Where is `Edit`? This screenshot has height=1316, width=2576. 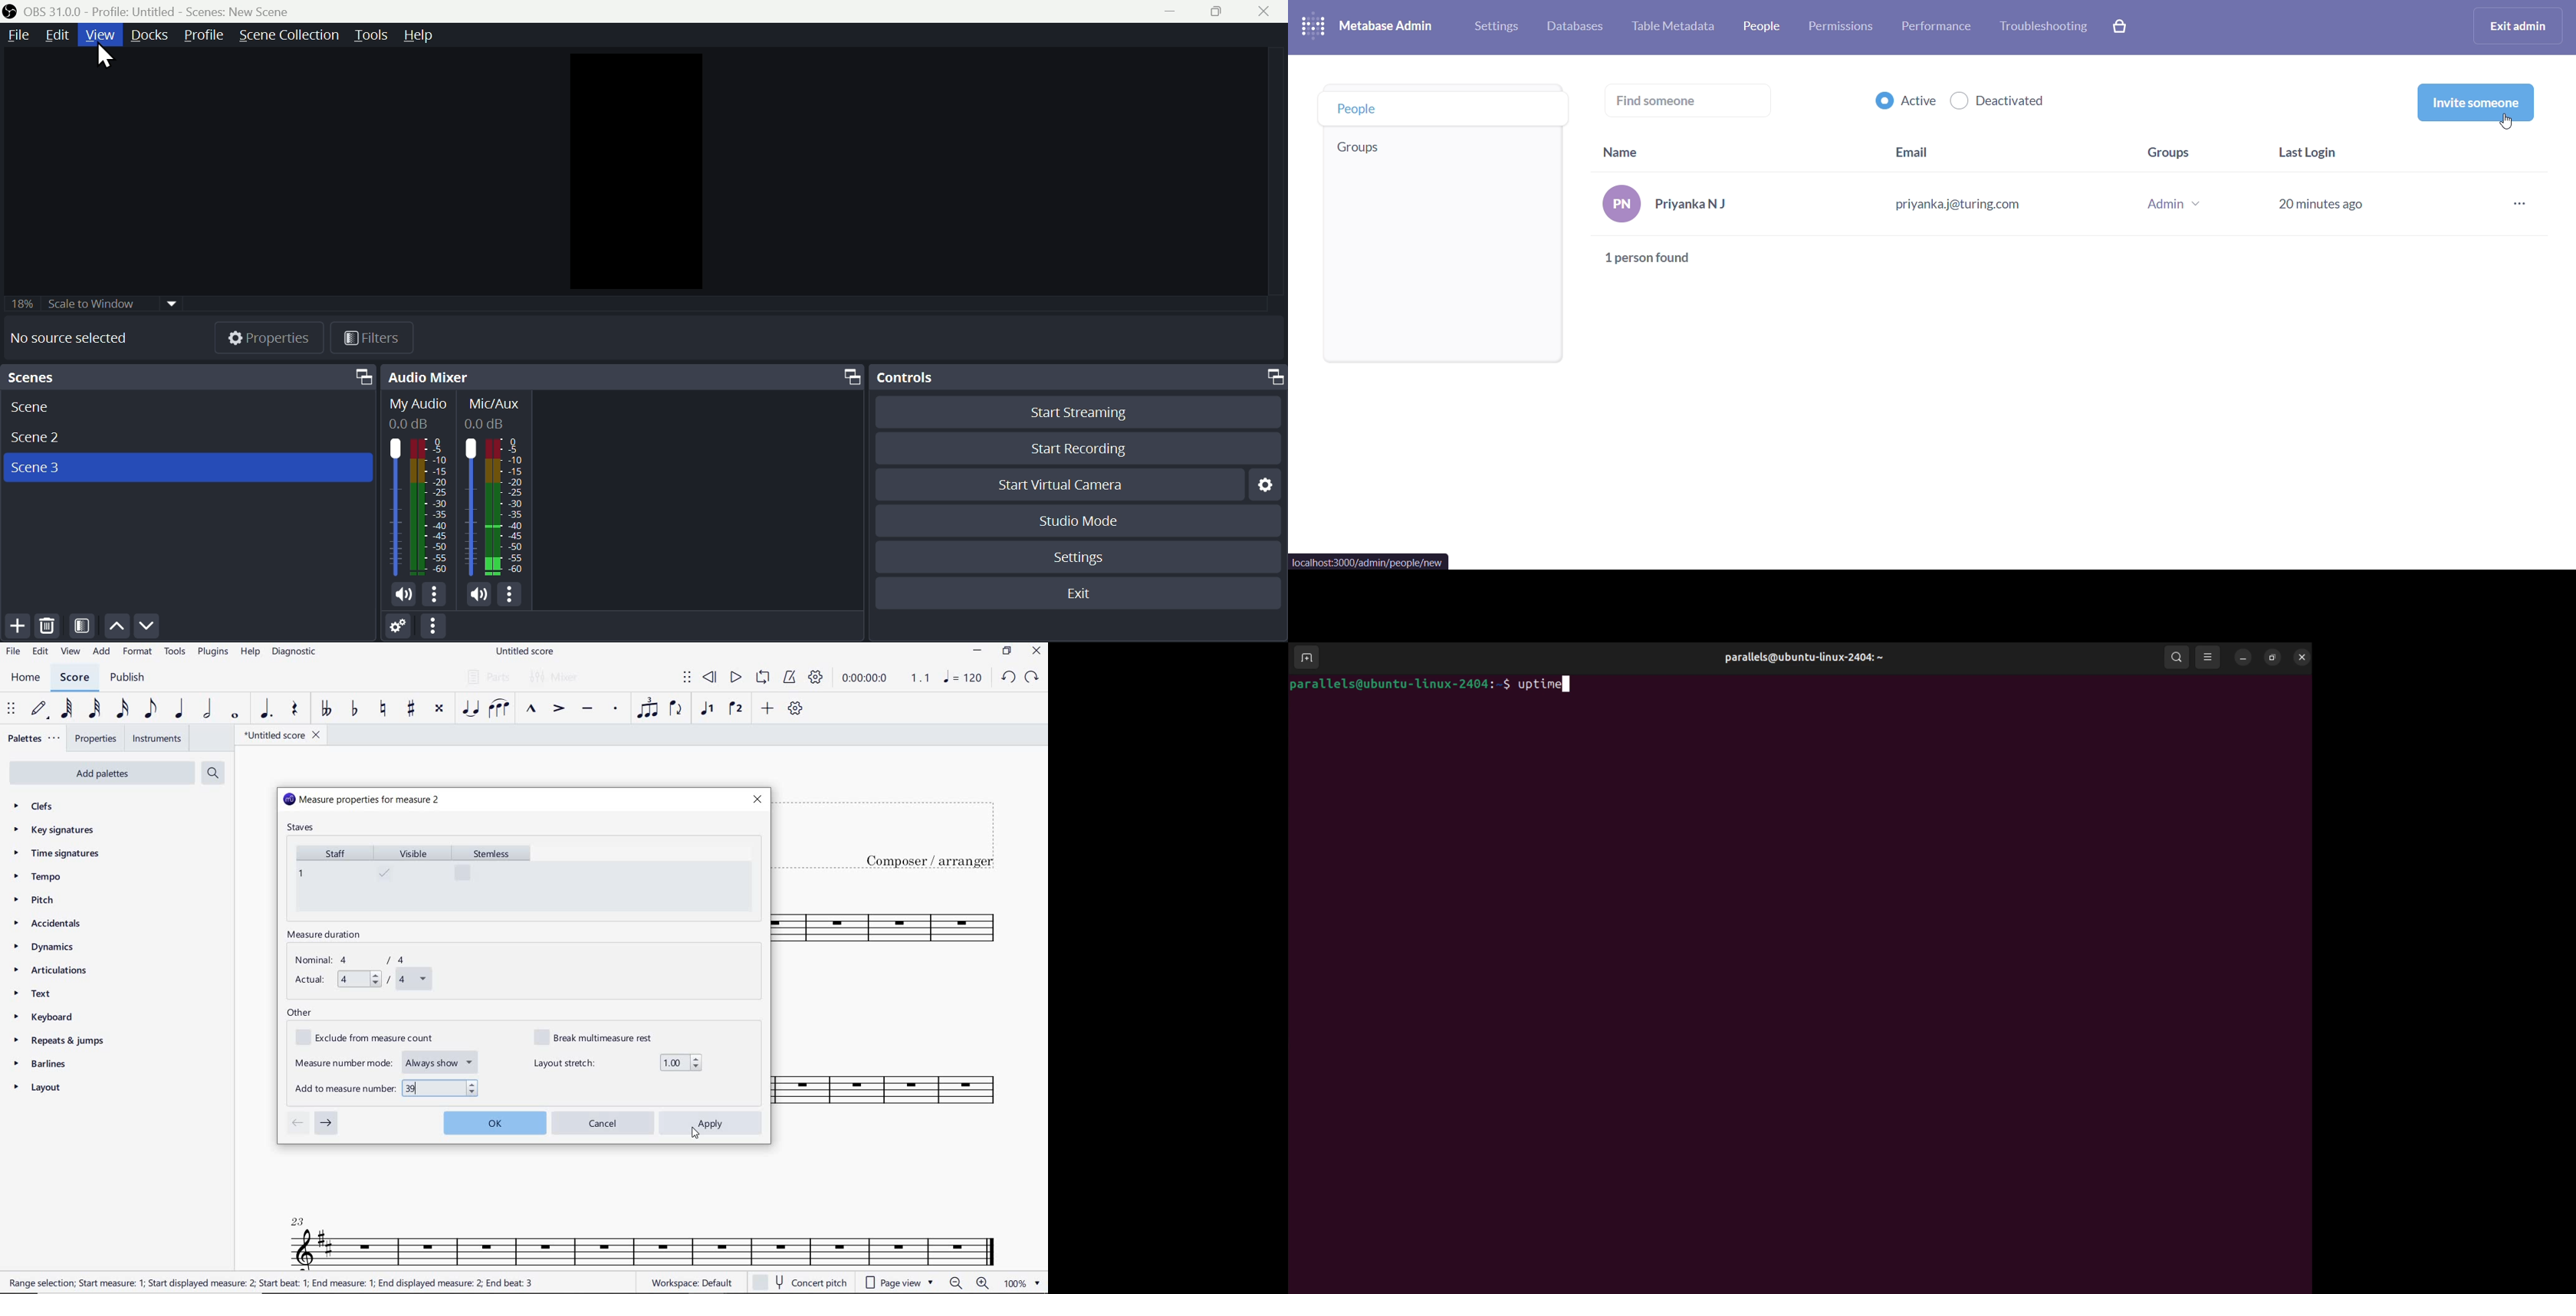 Edit is located at coordinates (58, 35).